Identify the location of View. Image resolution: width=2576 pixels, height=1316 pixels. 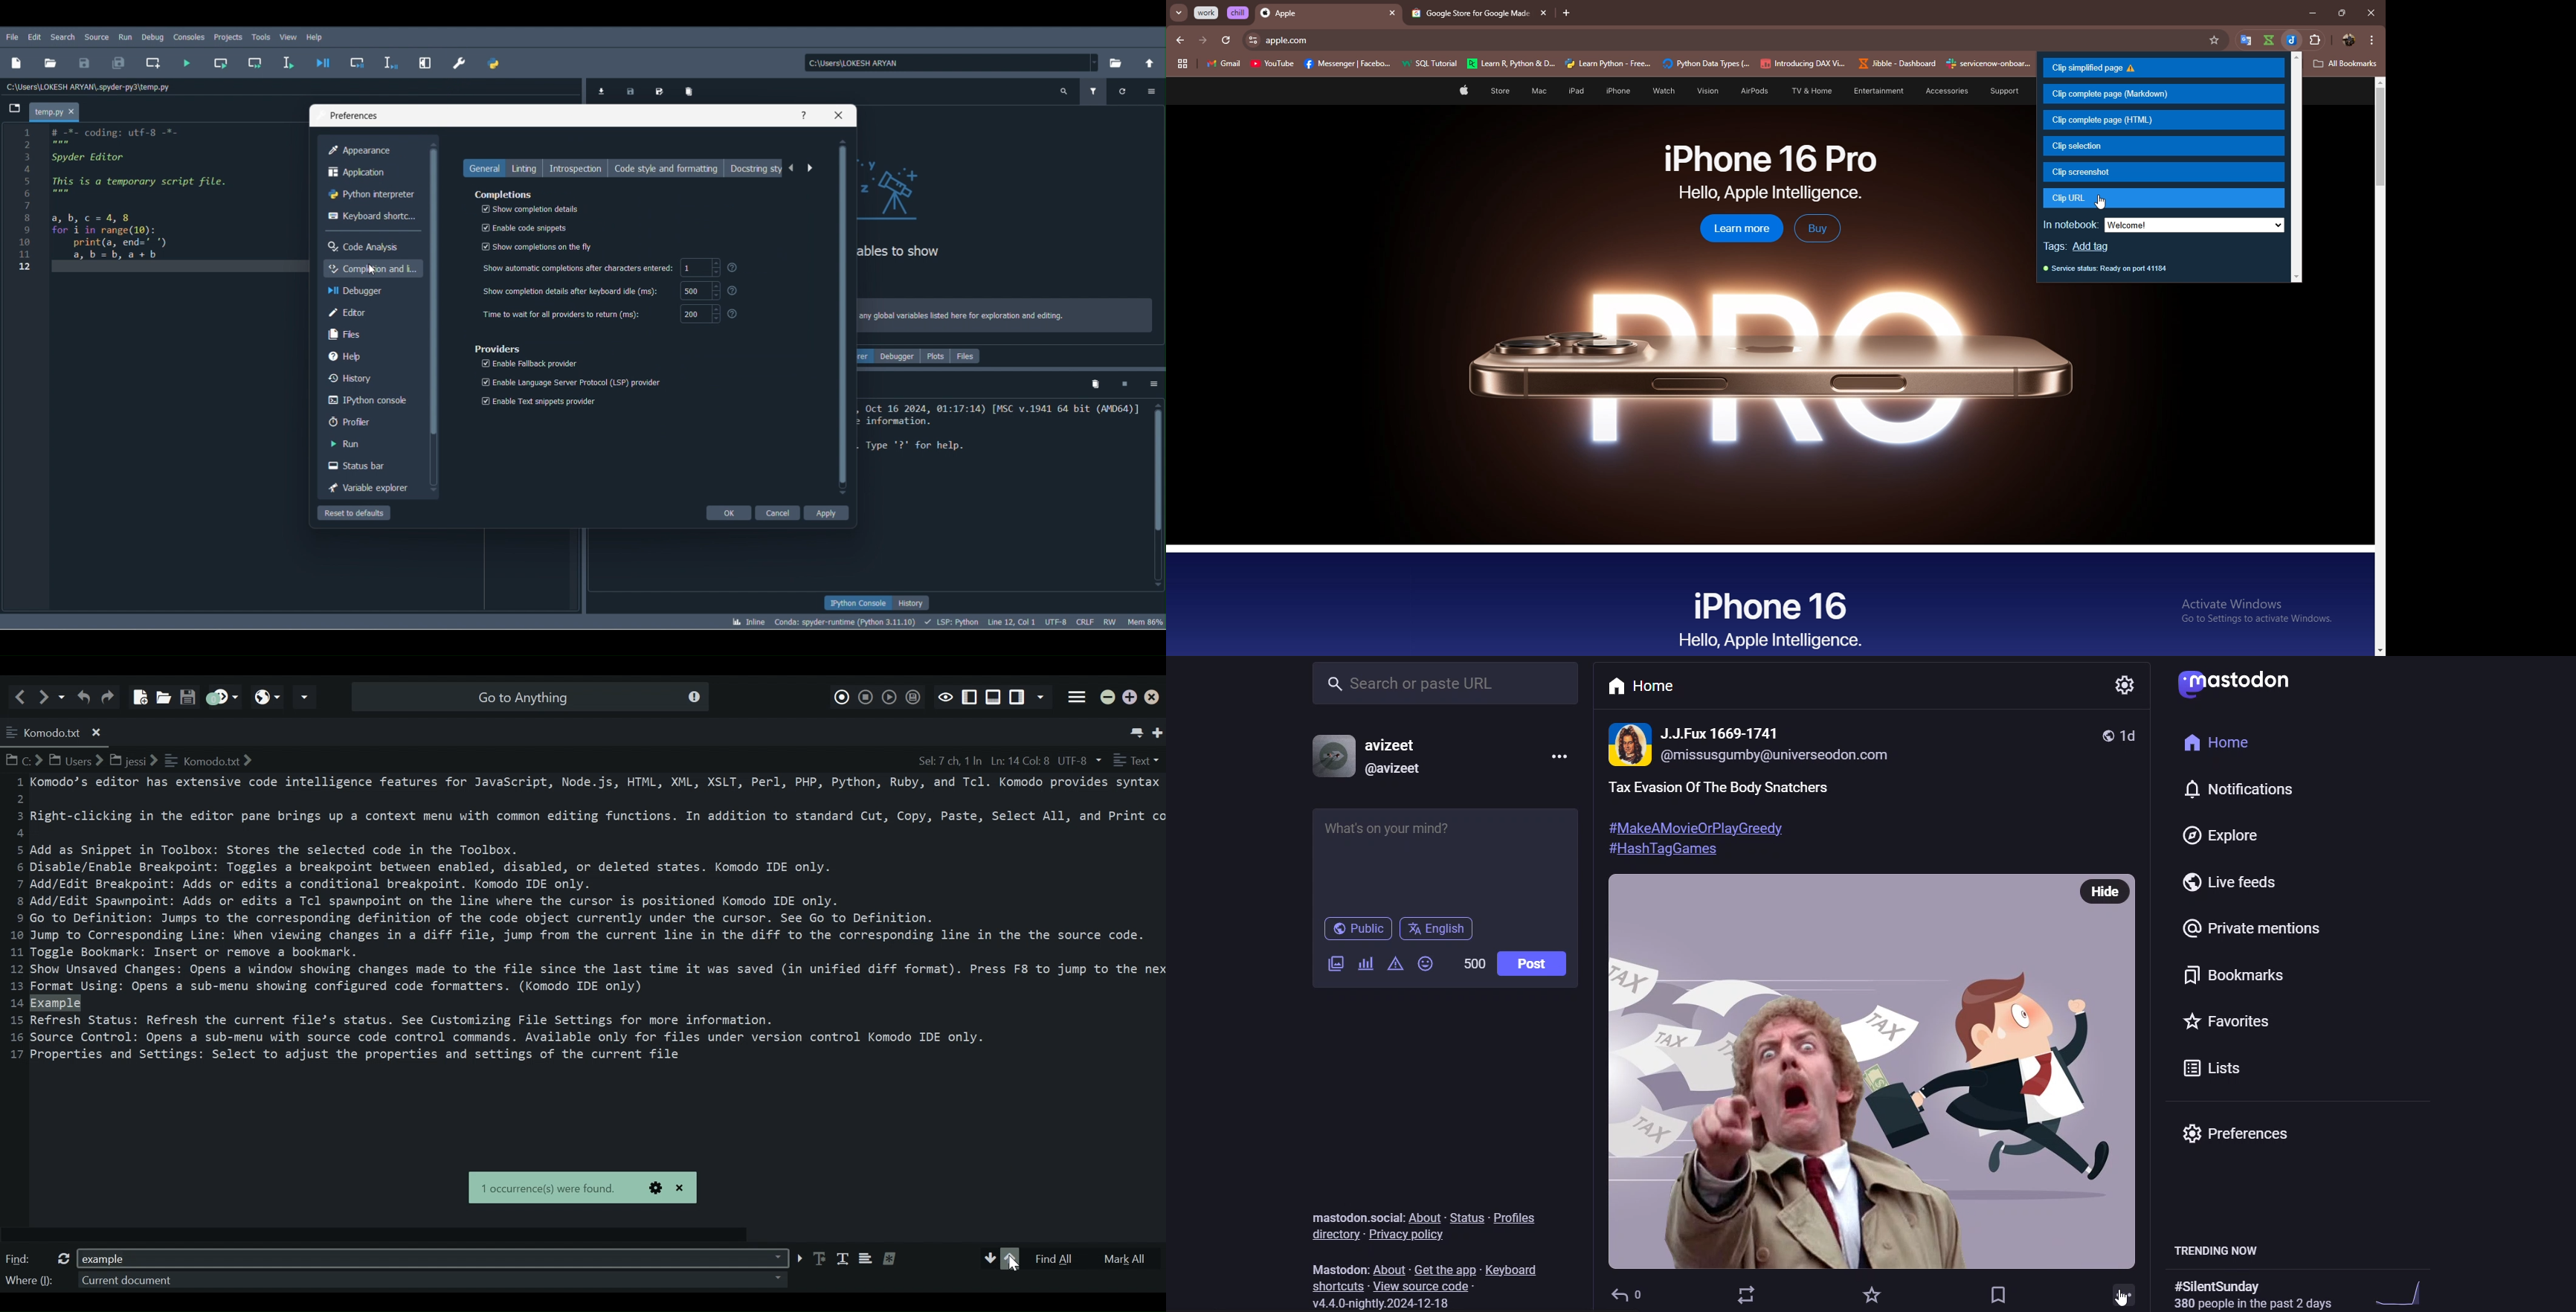
(288, 36).